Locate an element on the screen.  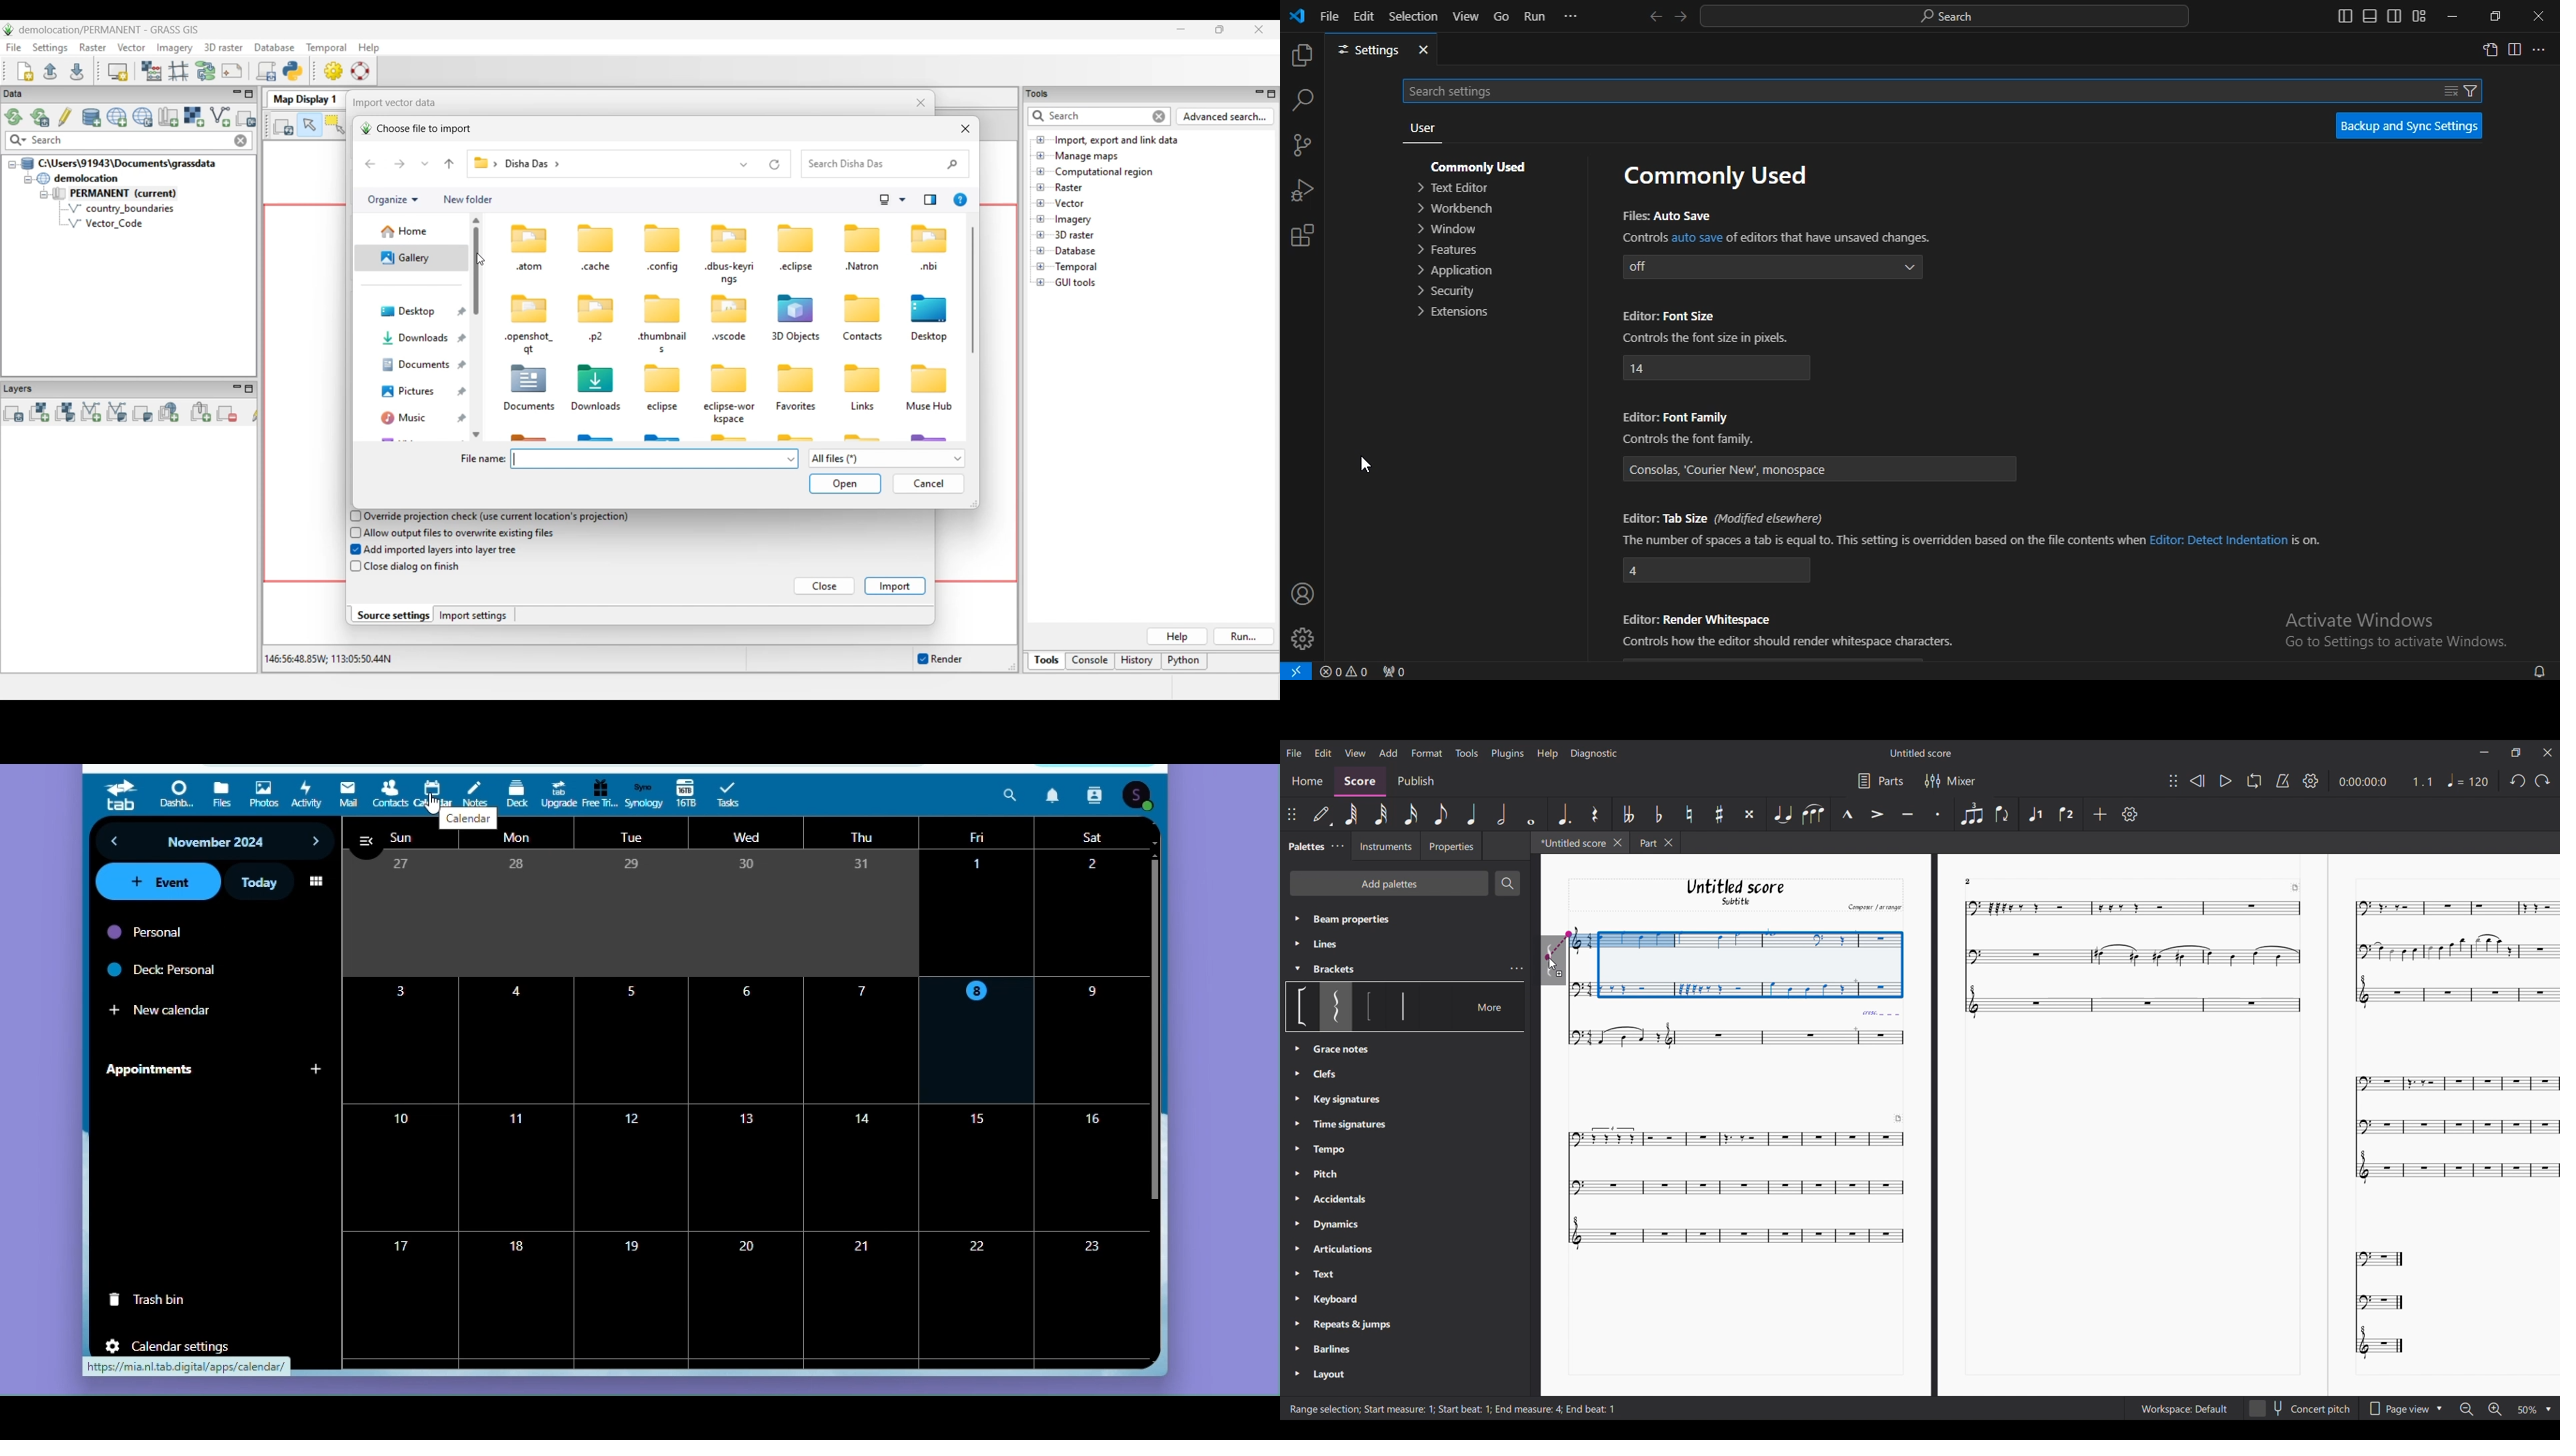
 is located at coordinates (2379, 1301).